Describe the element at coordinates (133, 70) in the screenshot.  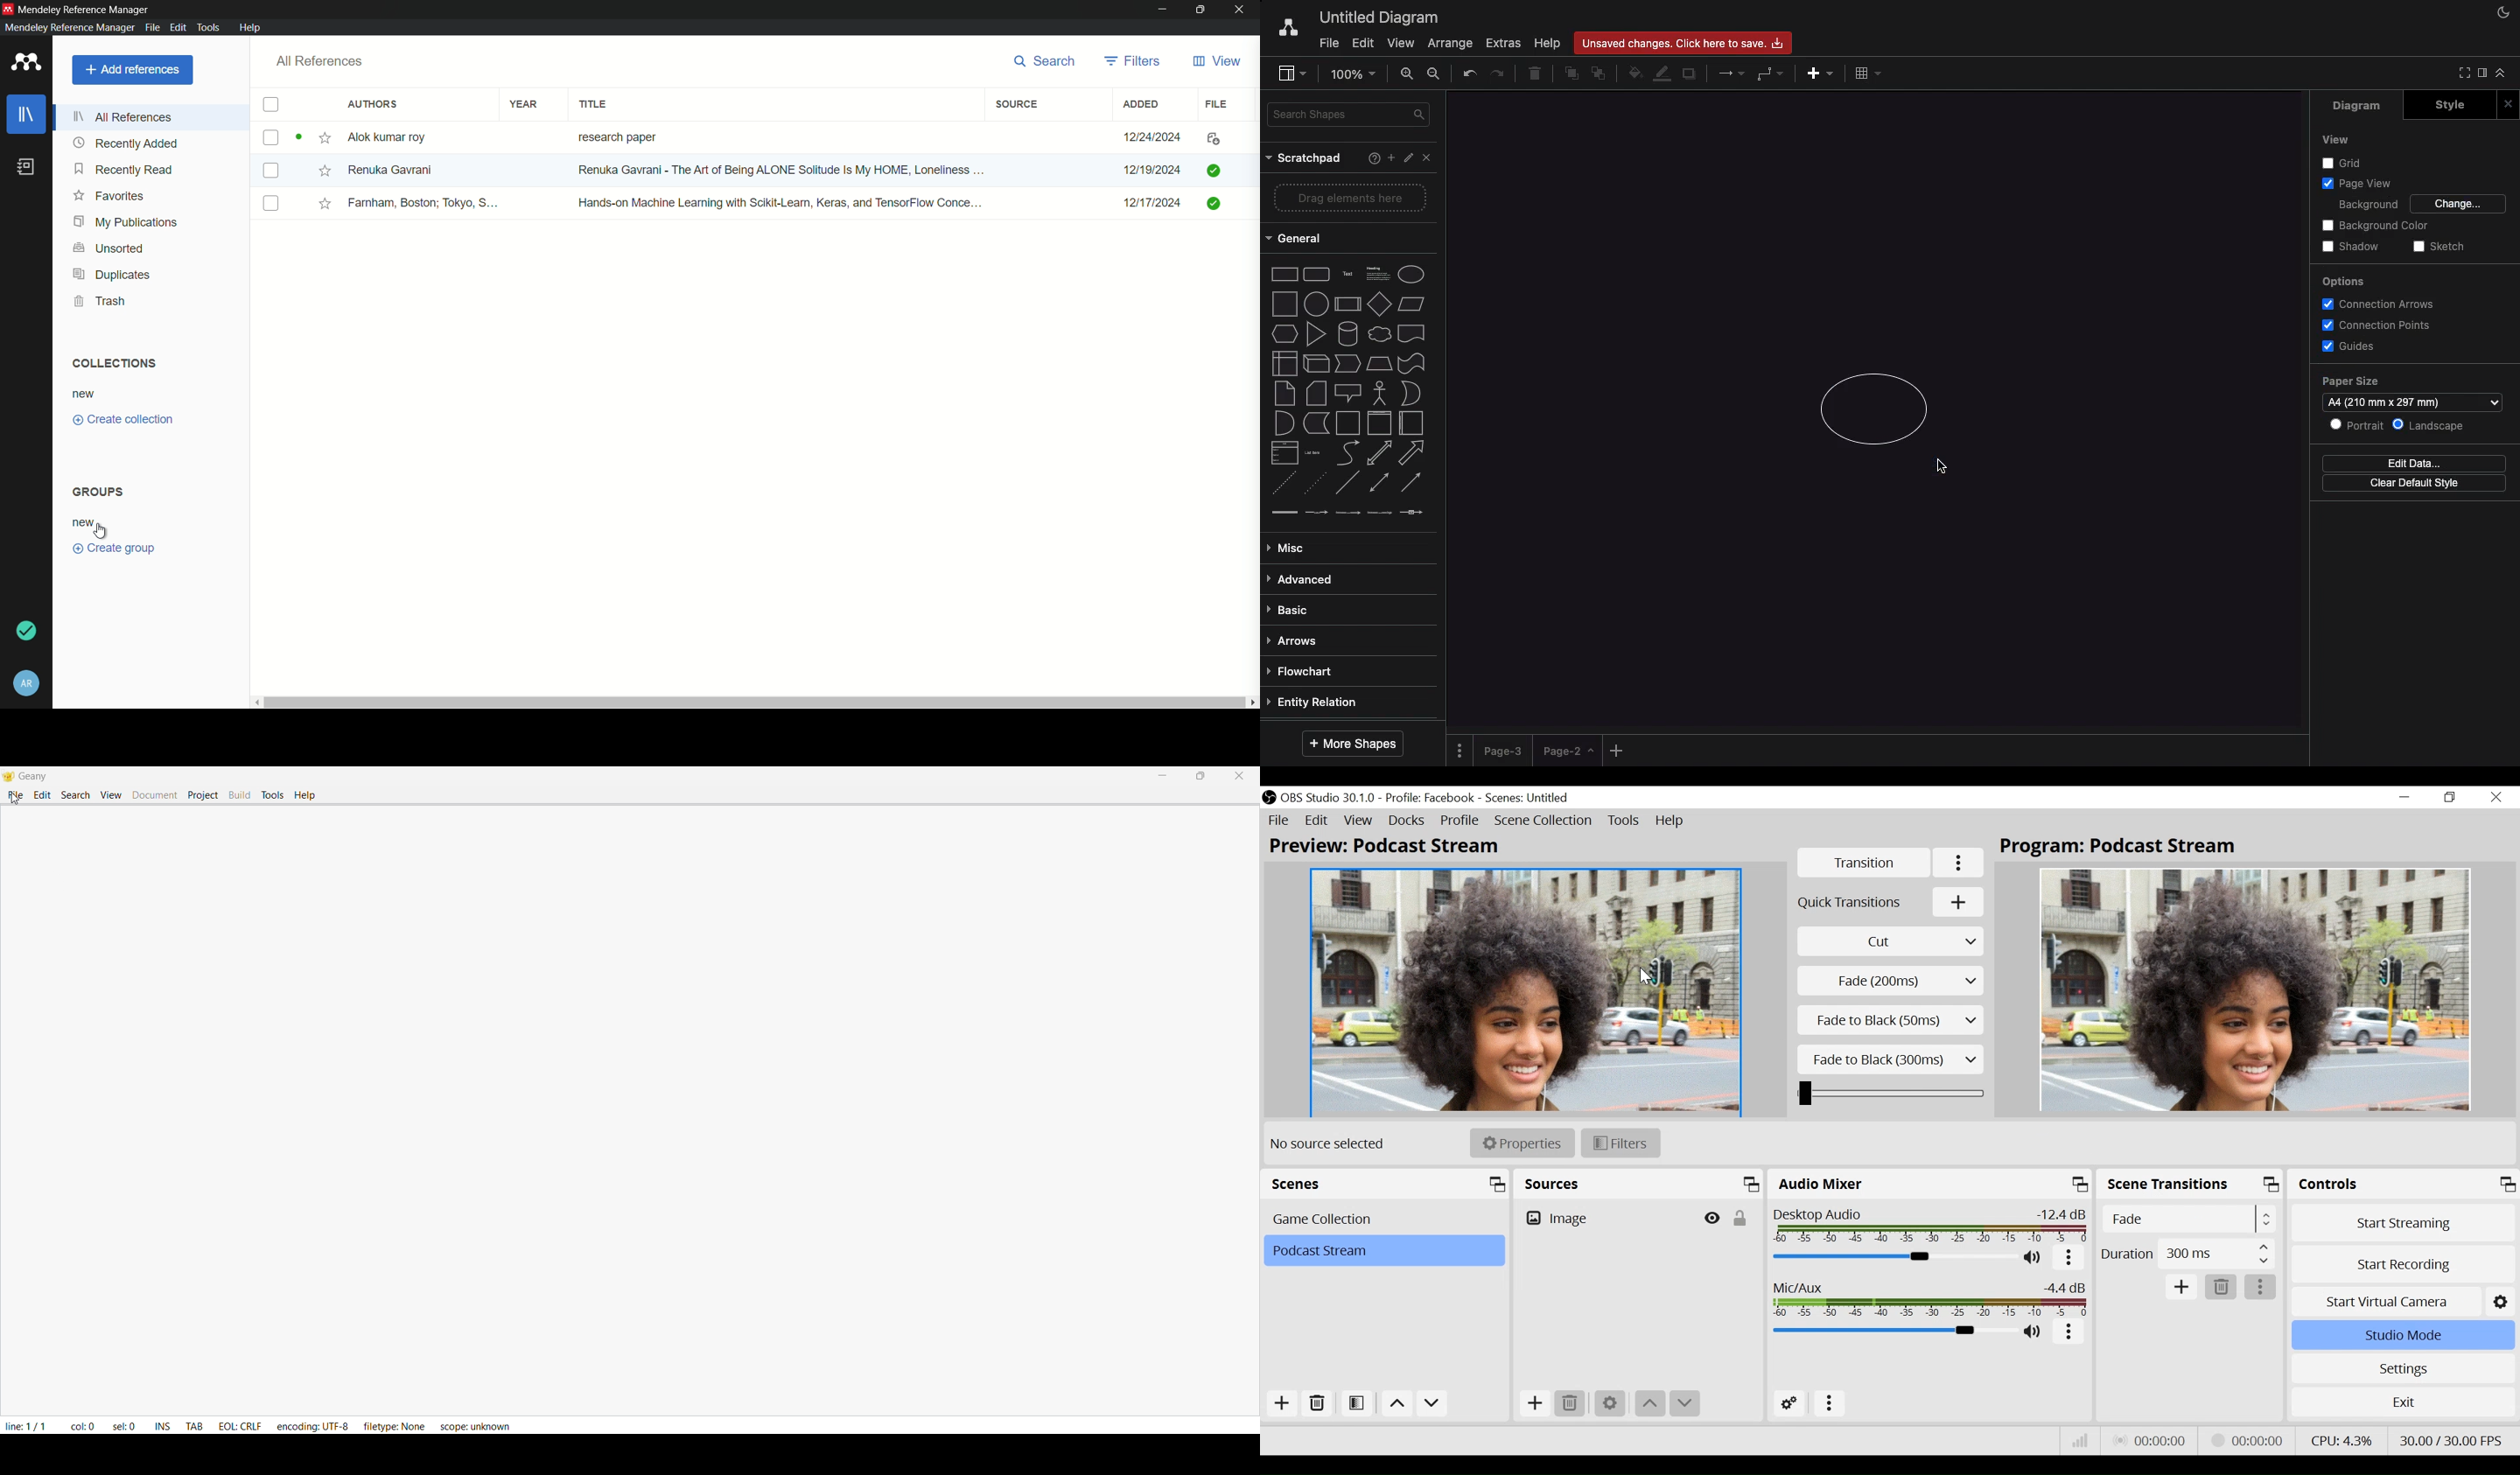
I see `add references` at that location.